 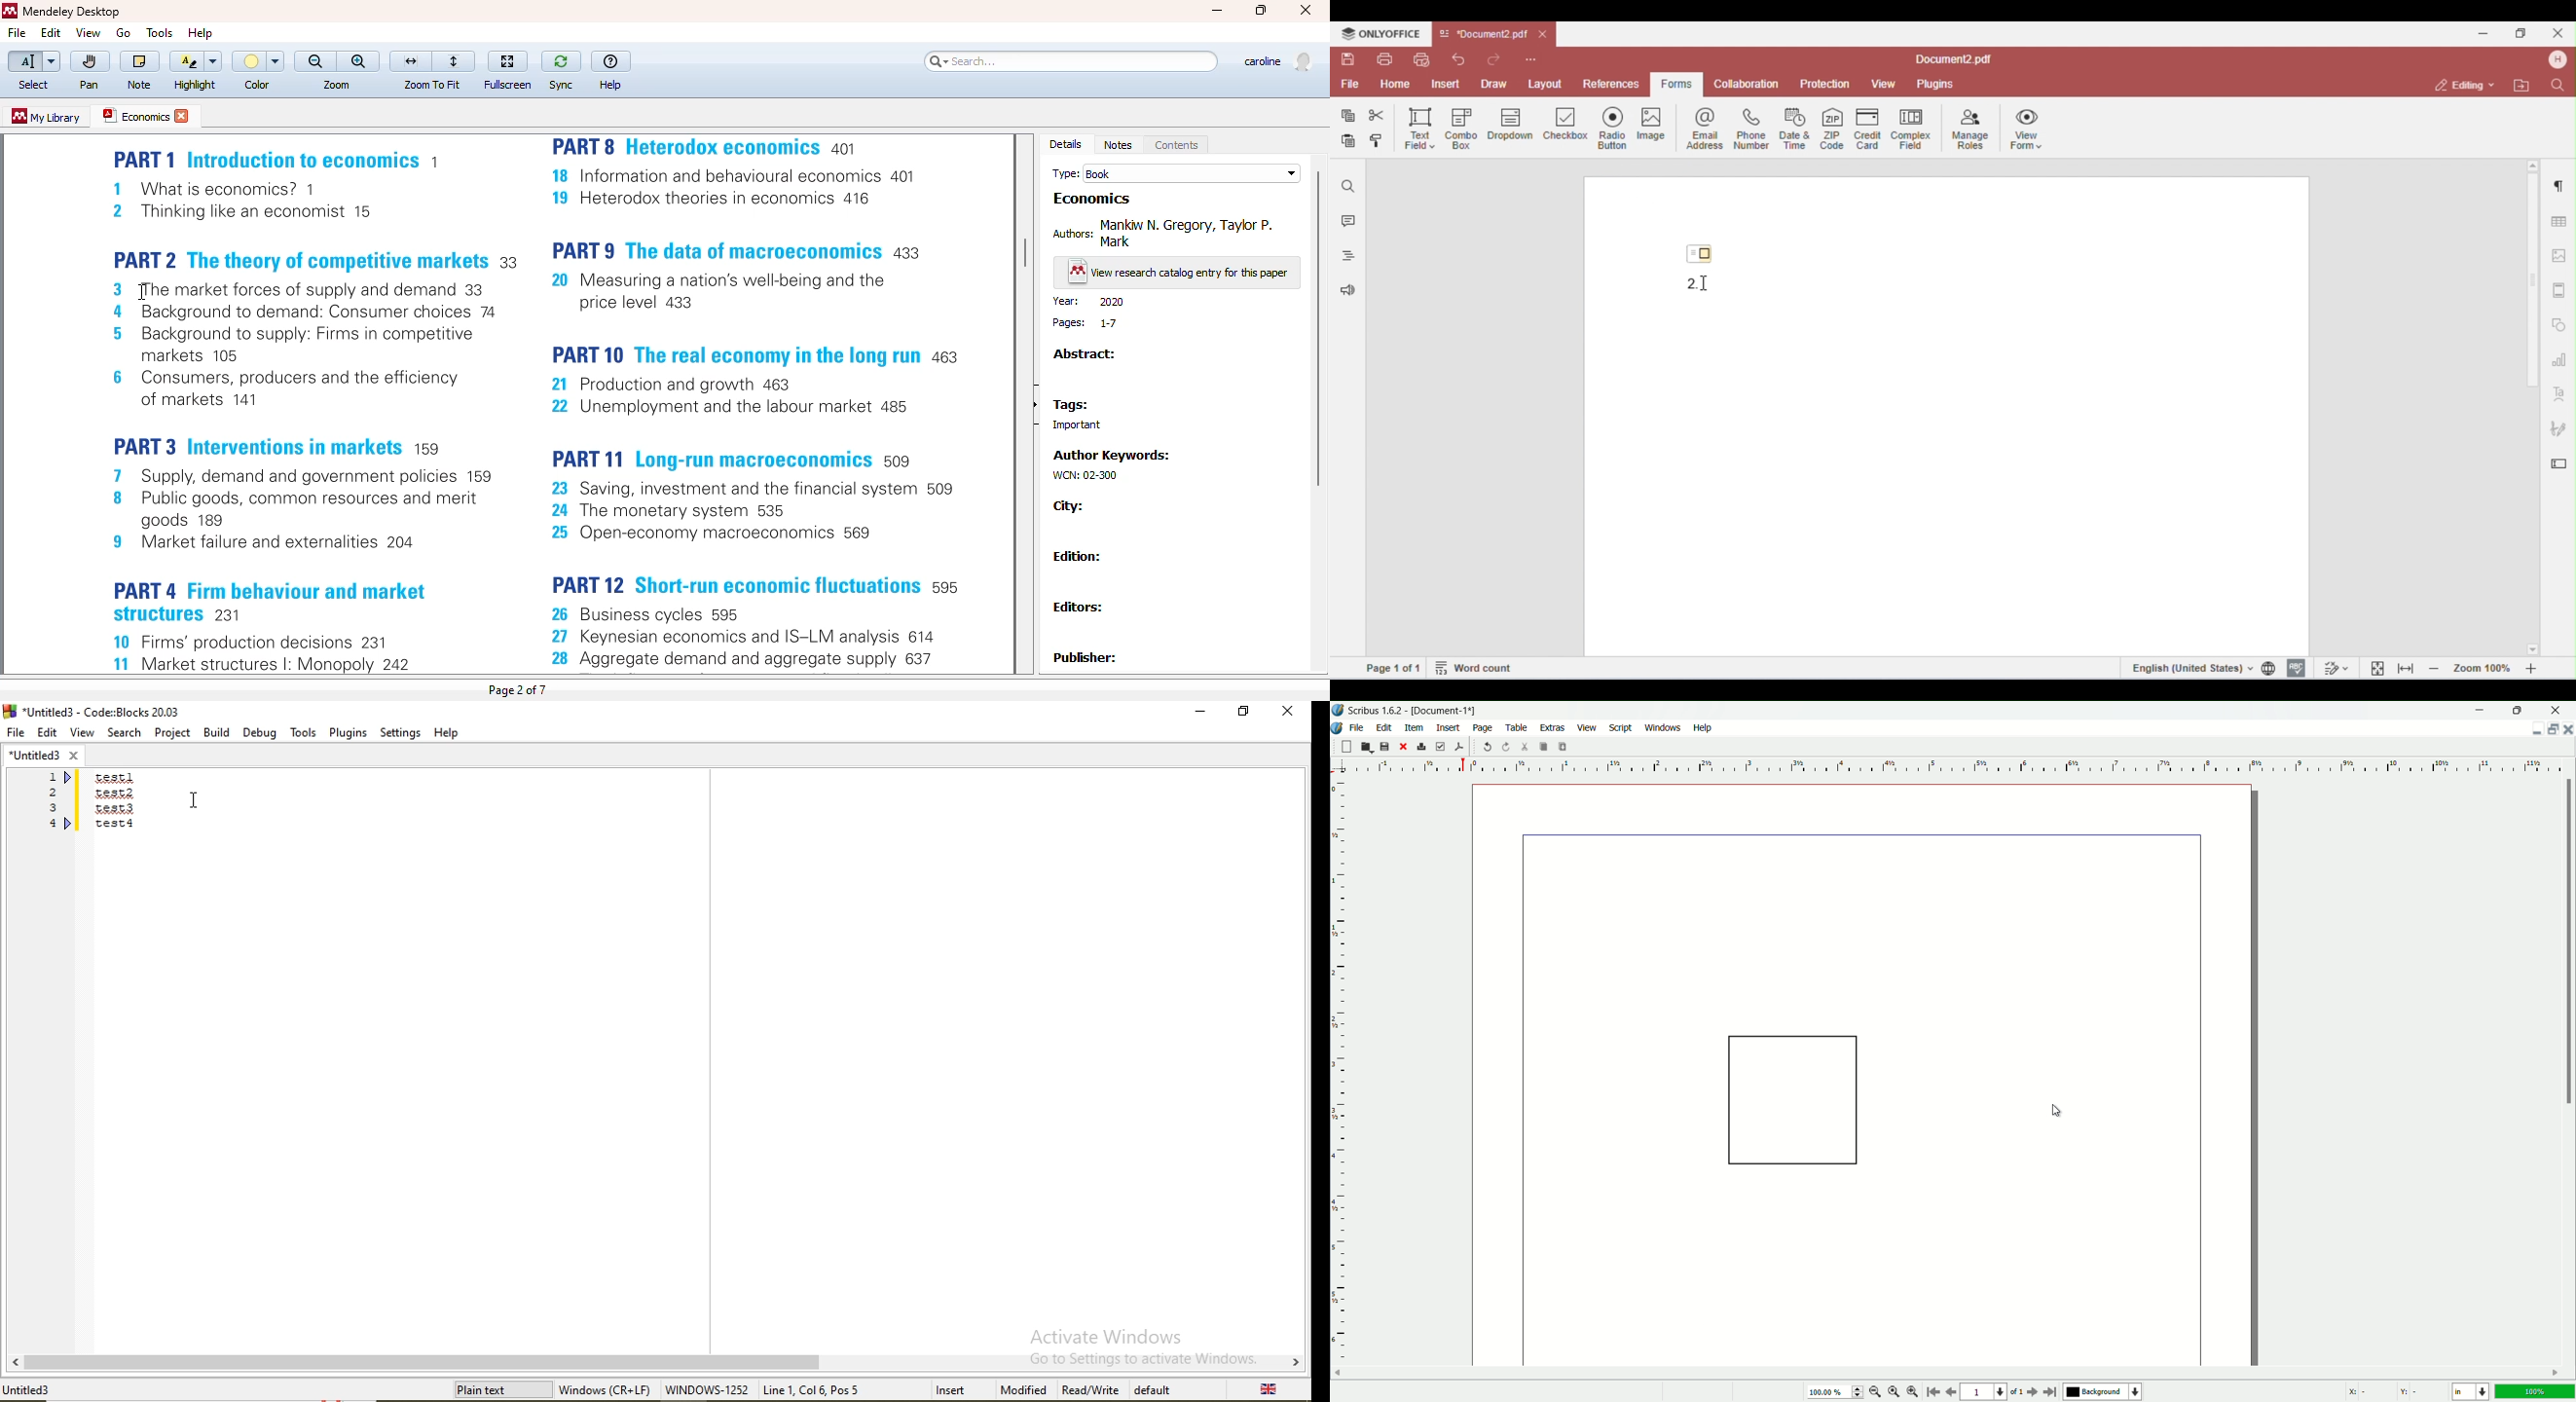 What do you see at coordinates (196, 85) in the screenshot?
I see `highlight` at bounding box center [196, 85].